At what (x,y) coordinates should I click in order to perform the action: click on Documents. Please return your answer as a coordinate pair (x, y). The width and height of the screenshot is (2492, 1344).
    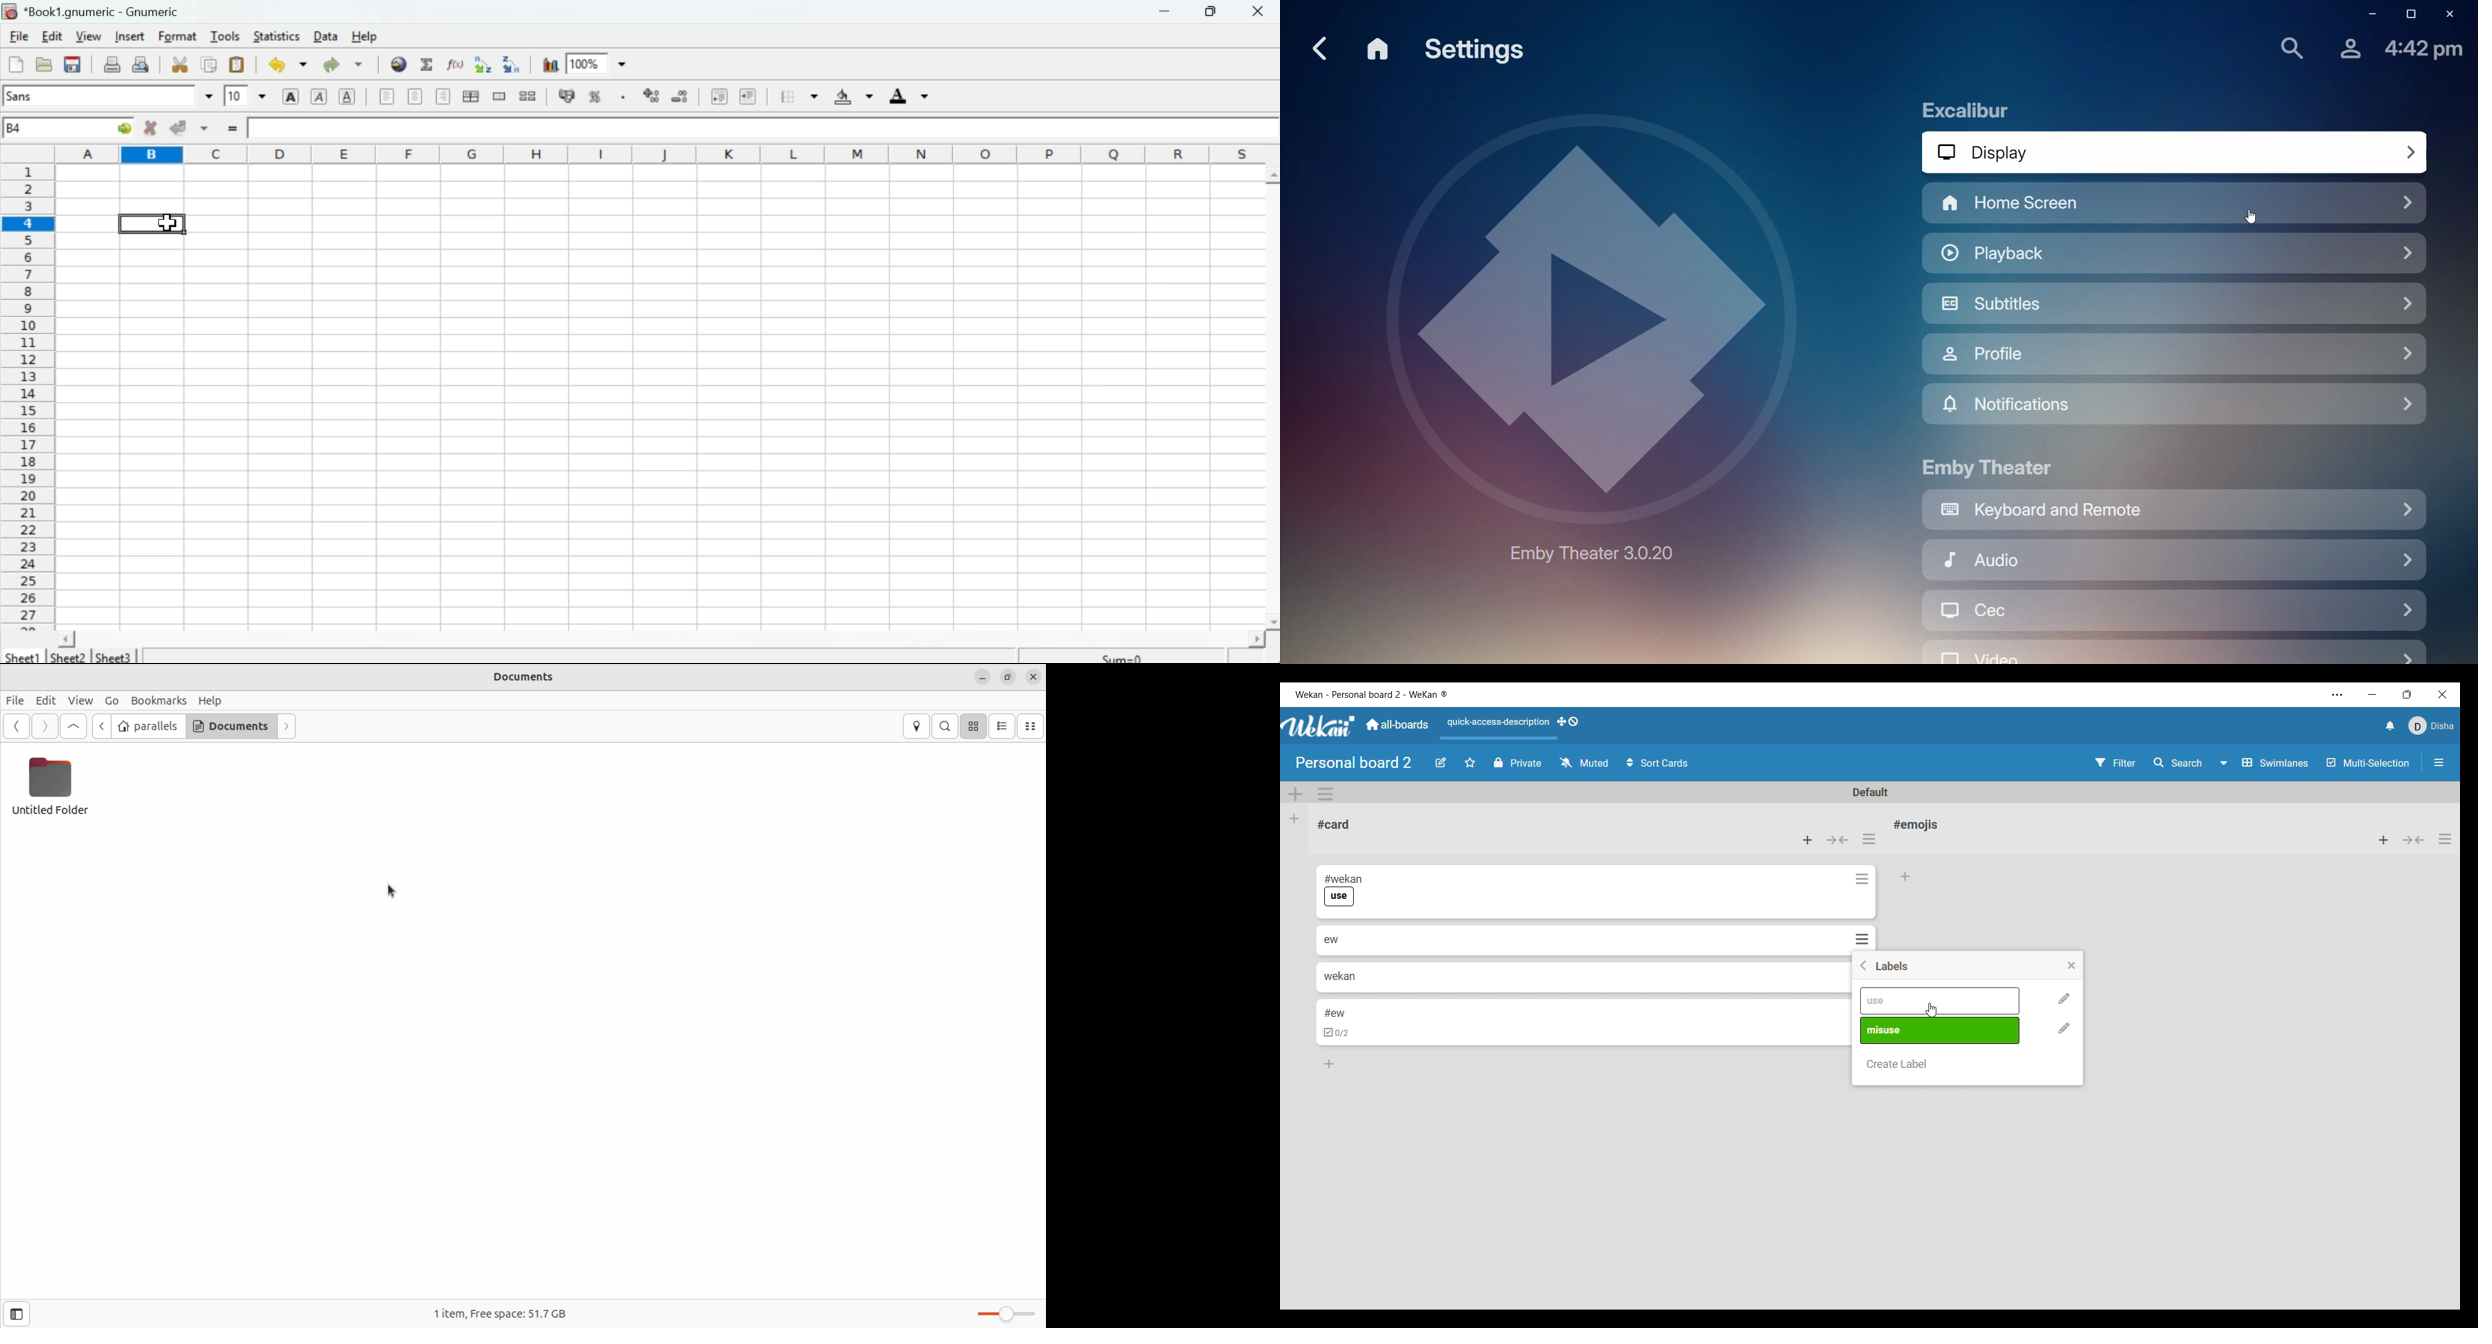
    Looking at the image, I should click on (522, 677).